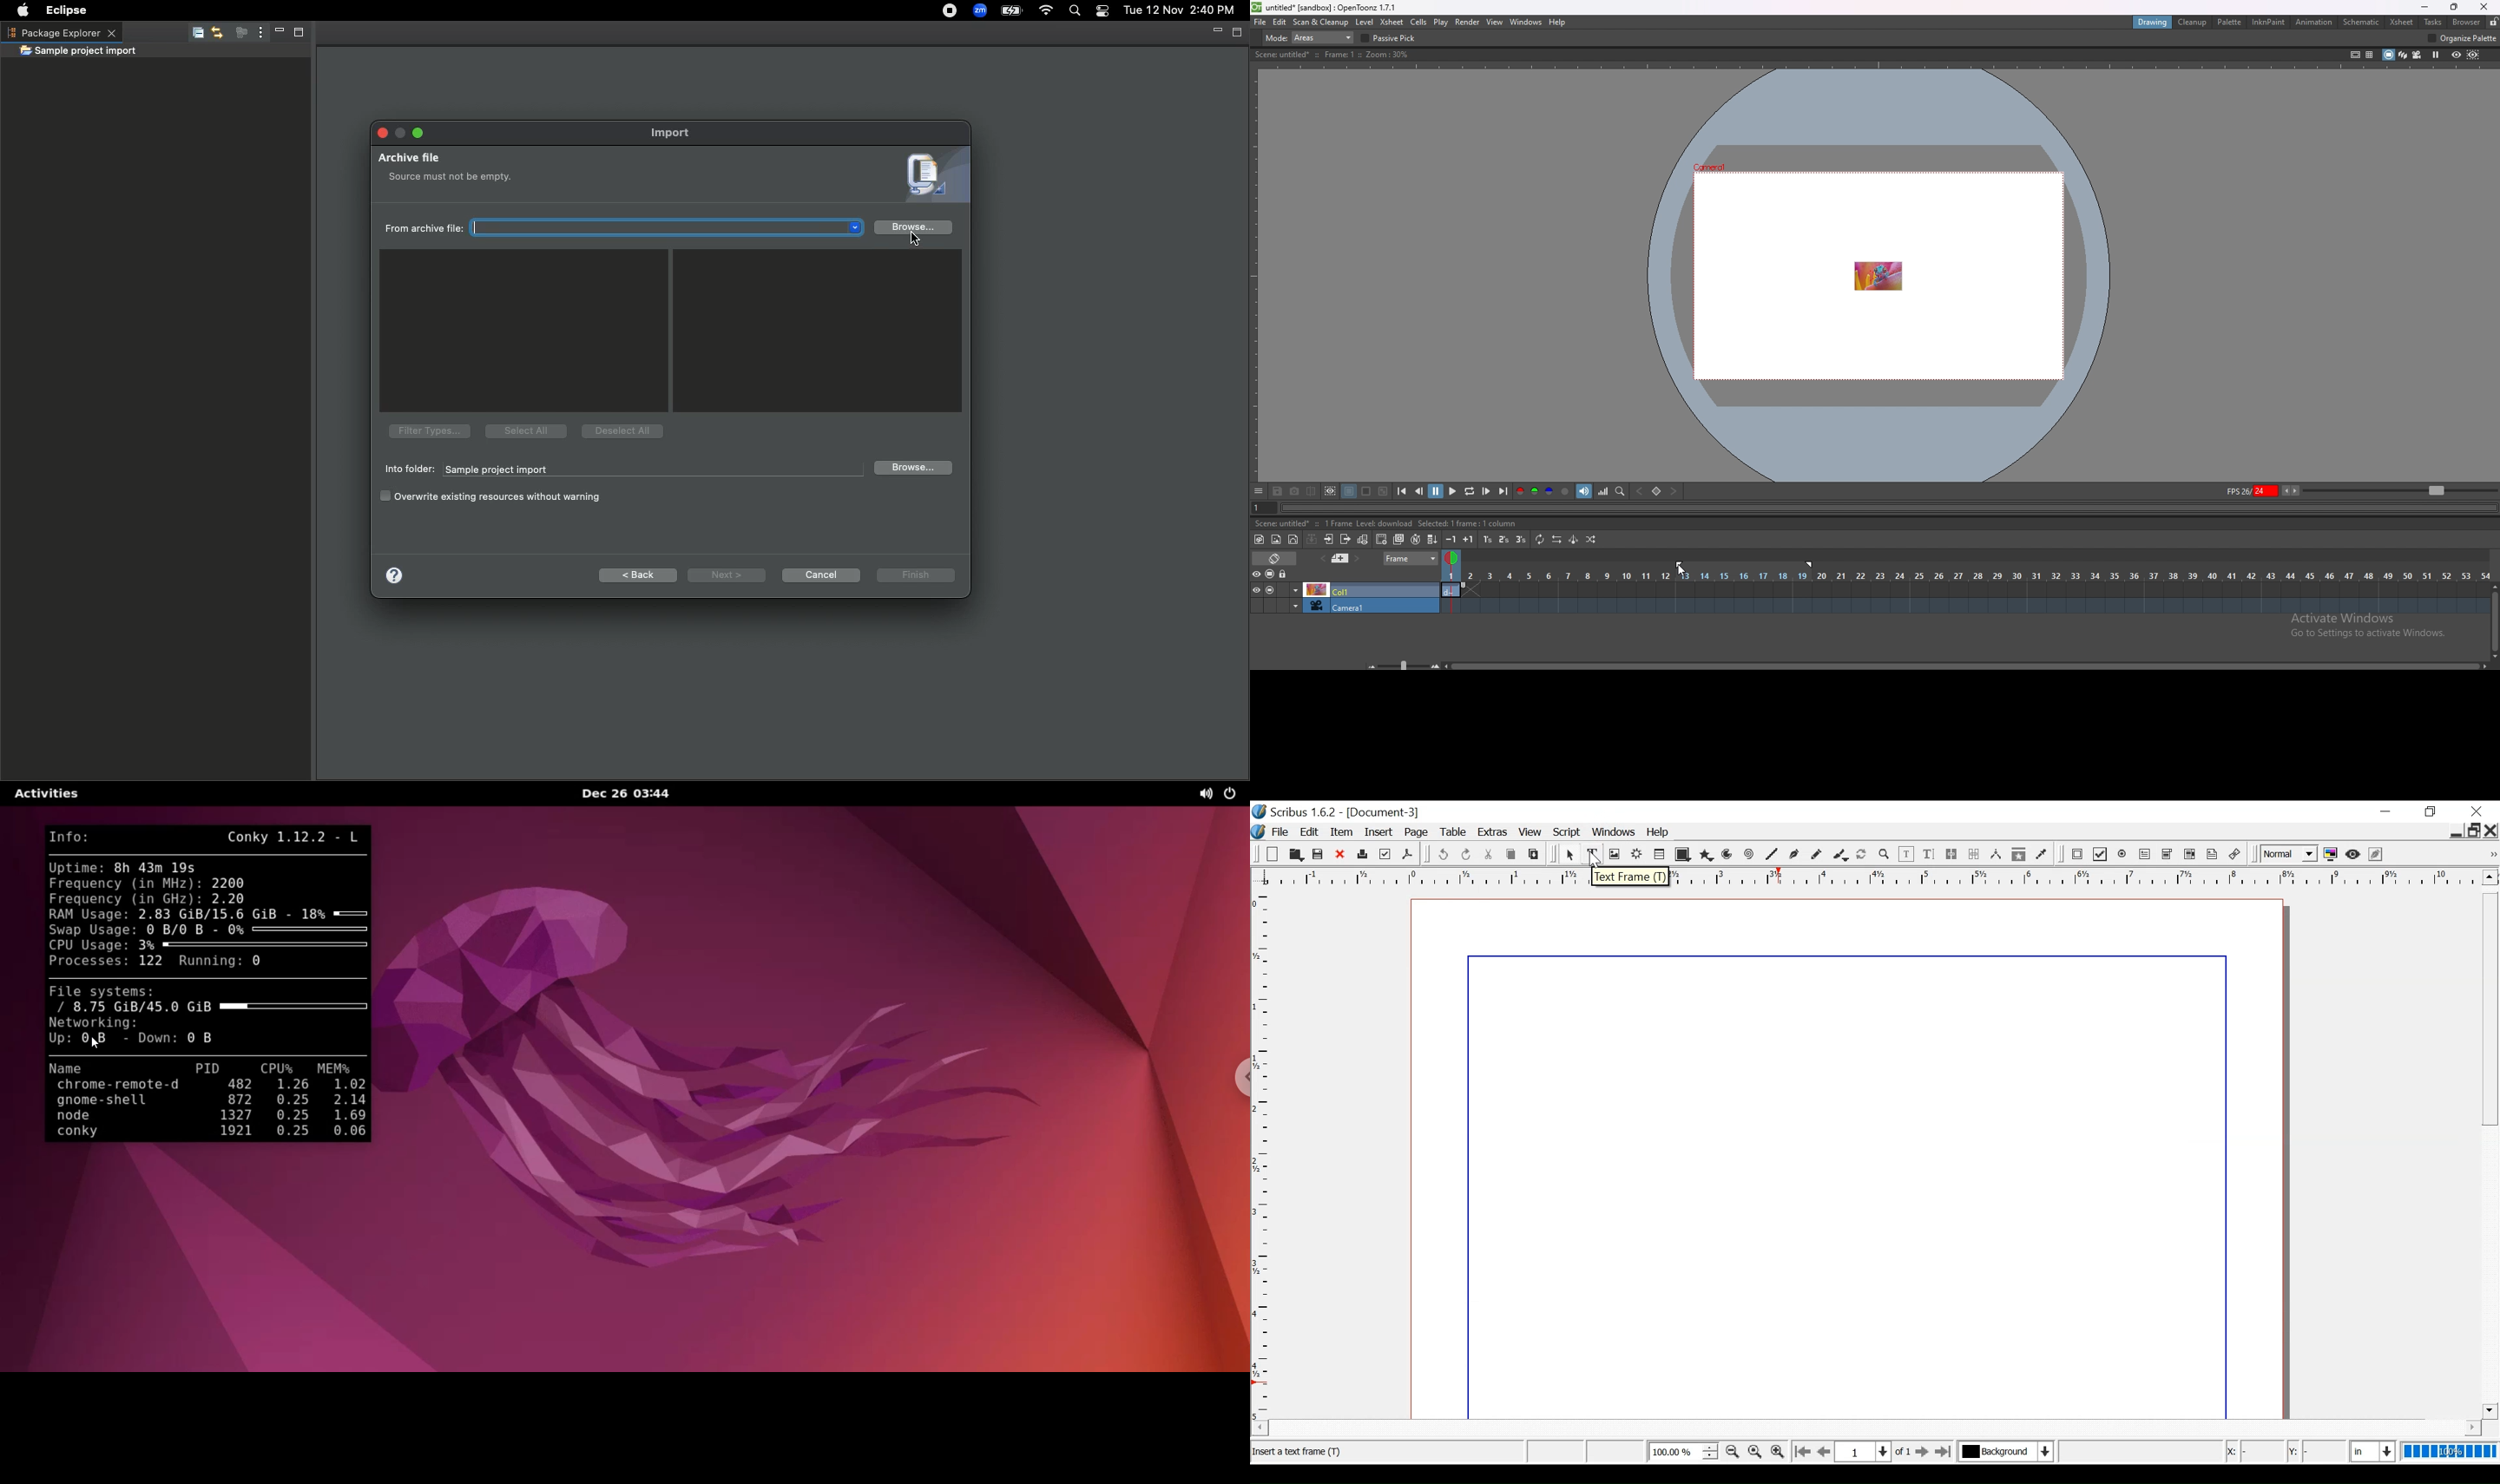 Image resolution: width=2520 pixels, height=1484 pixels. Describe the element at coordinates (914, 229) in the screenshot. I see `Browse` at that location.